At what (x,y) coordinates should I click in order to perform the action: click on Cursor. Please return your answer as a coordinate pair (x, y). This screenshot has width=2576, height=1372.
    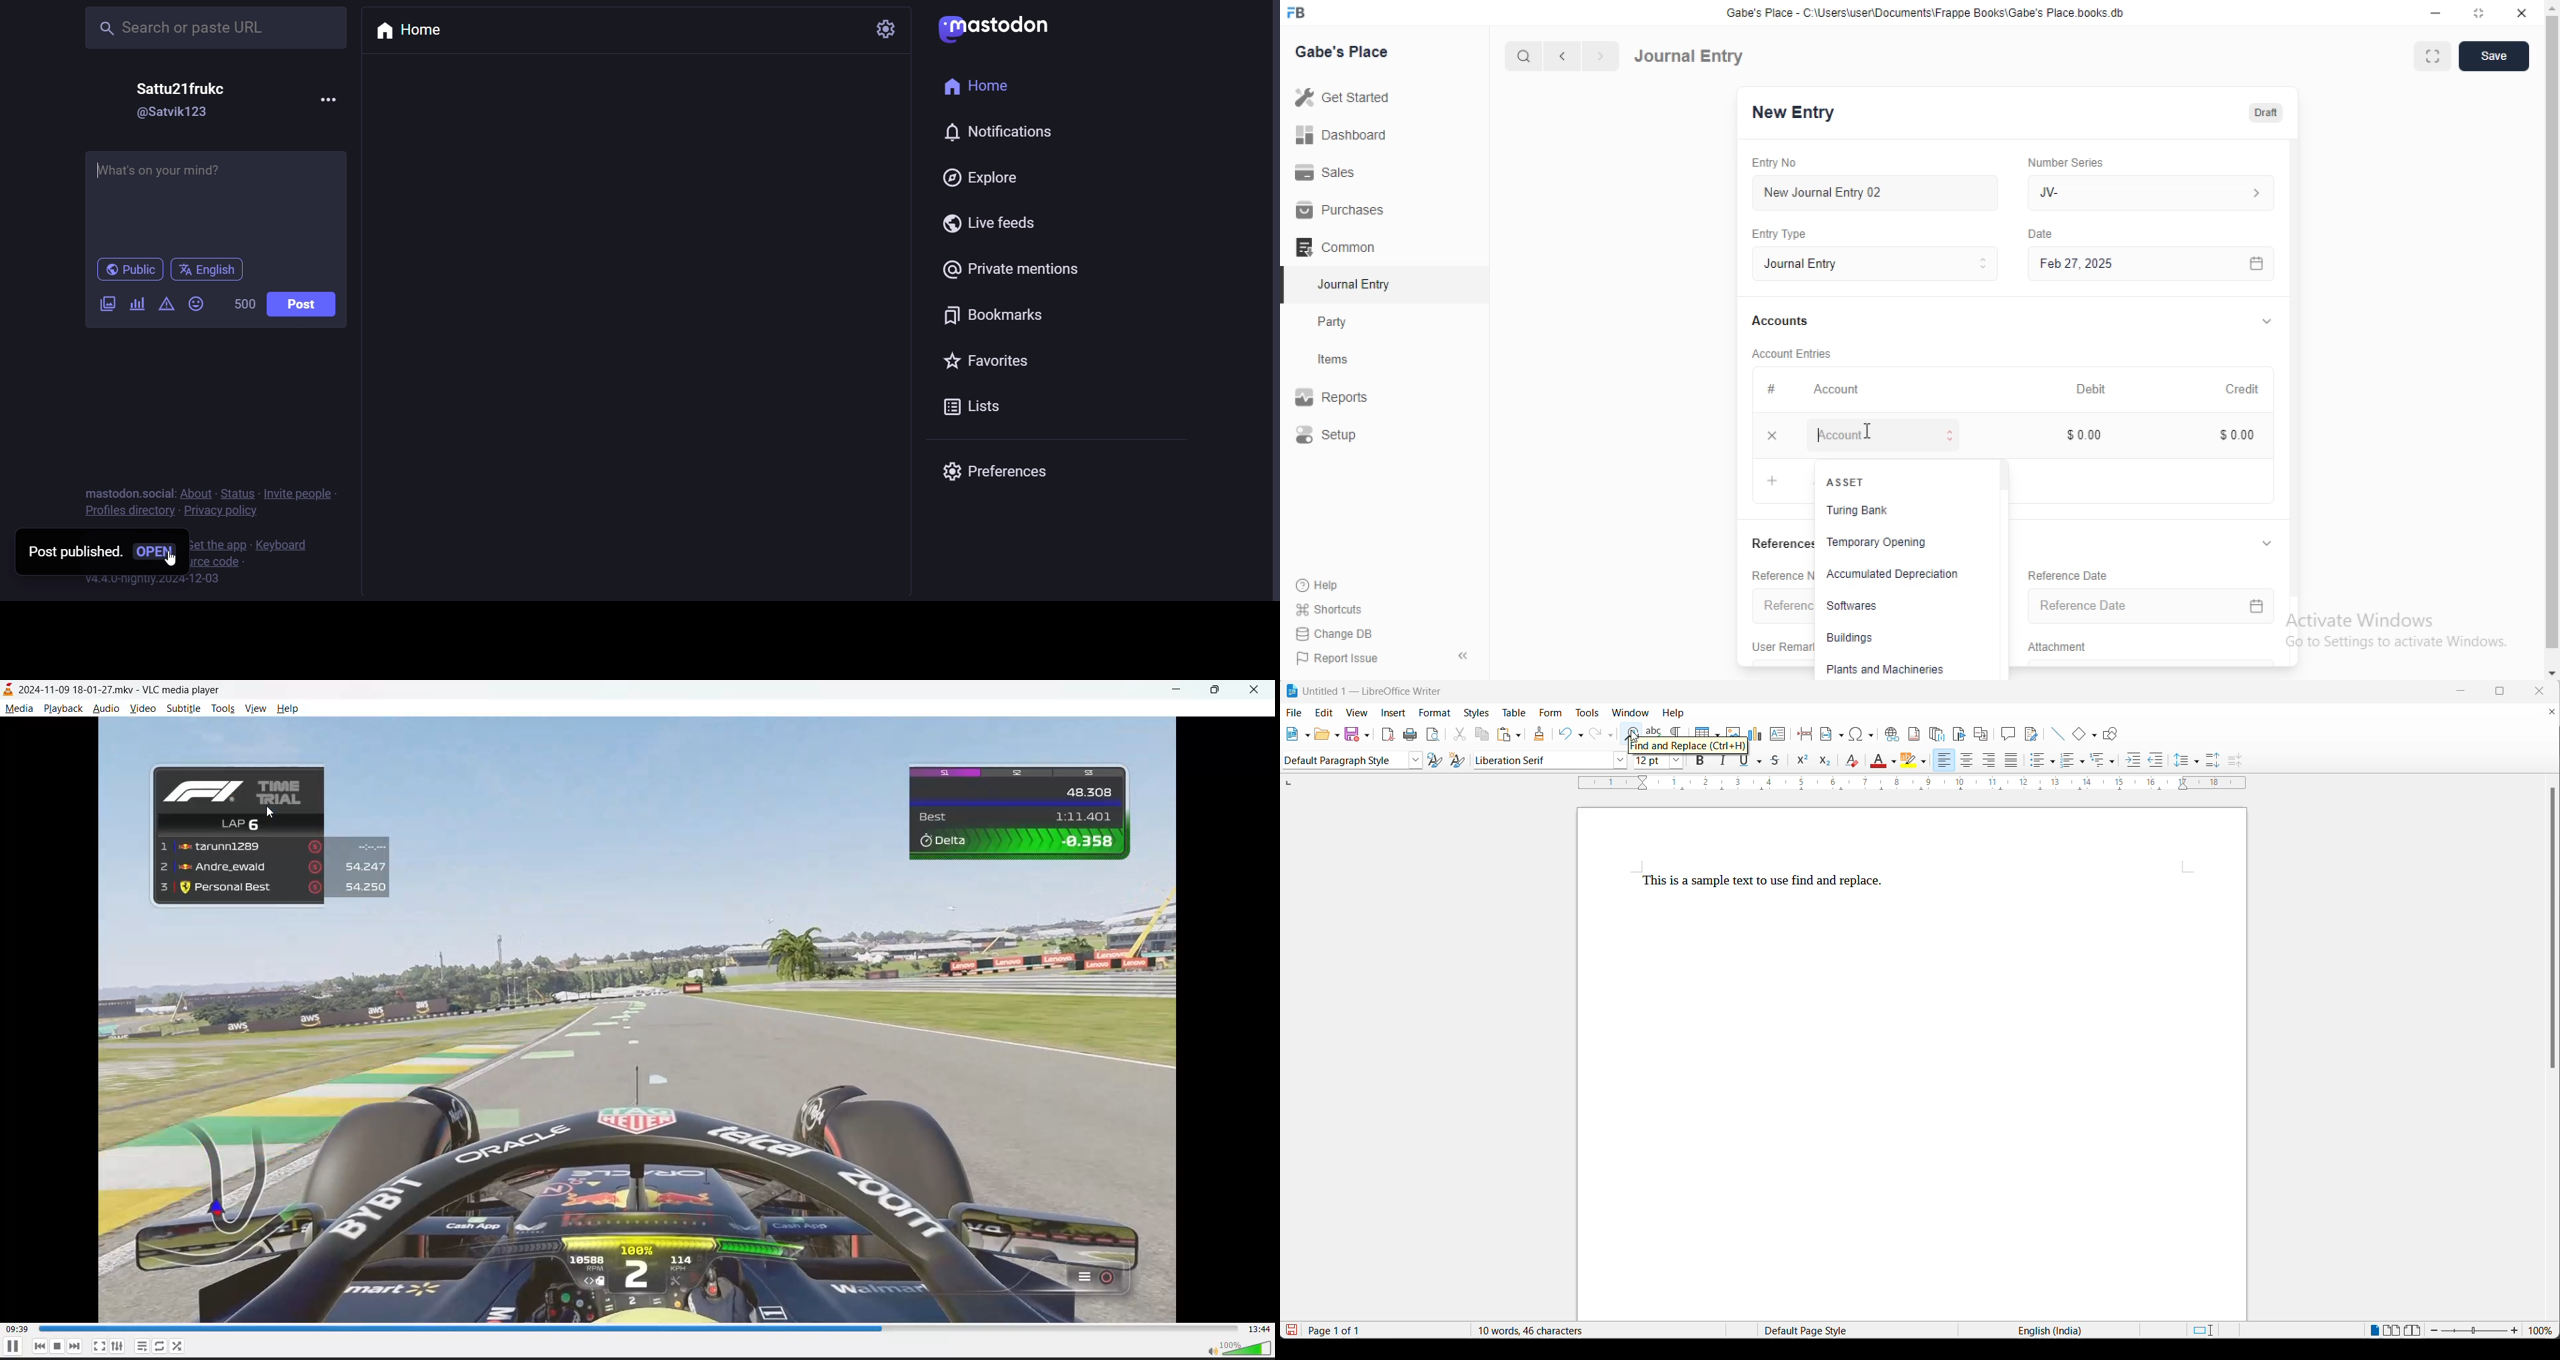
    Looking at the image, I should click on (1866, 428).